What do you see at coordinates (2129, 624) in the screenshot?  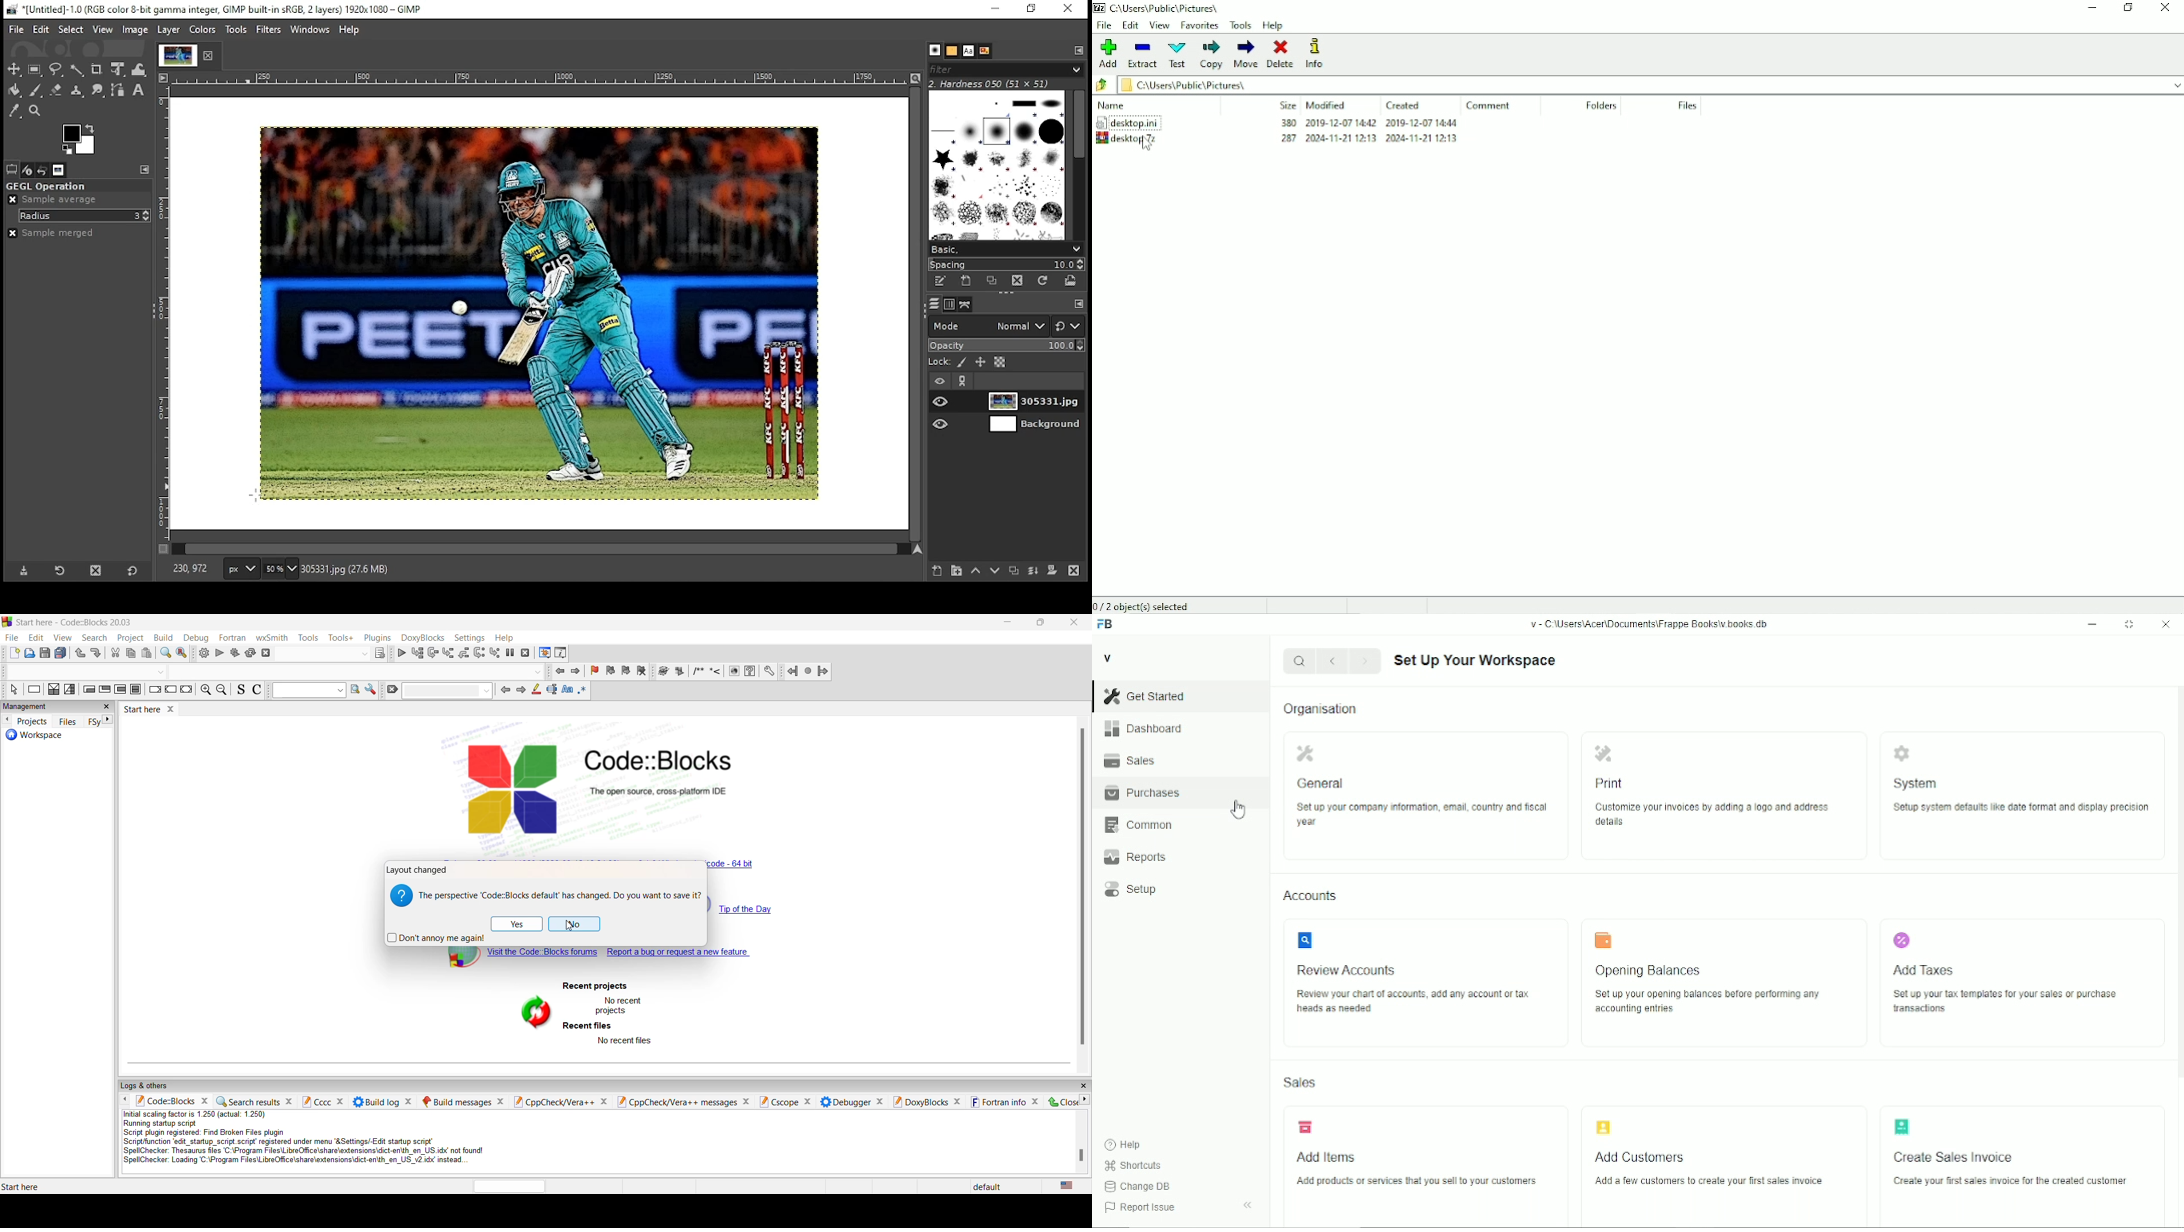 I see `Change dimension` at bounding box center [2129, 624].